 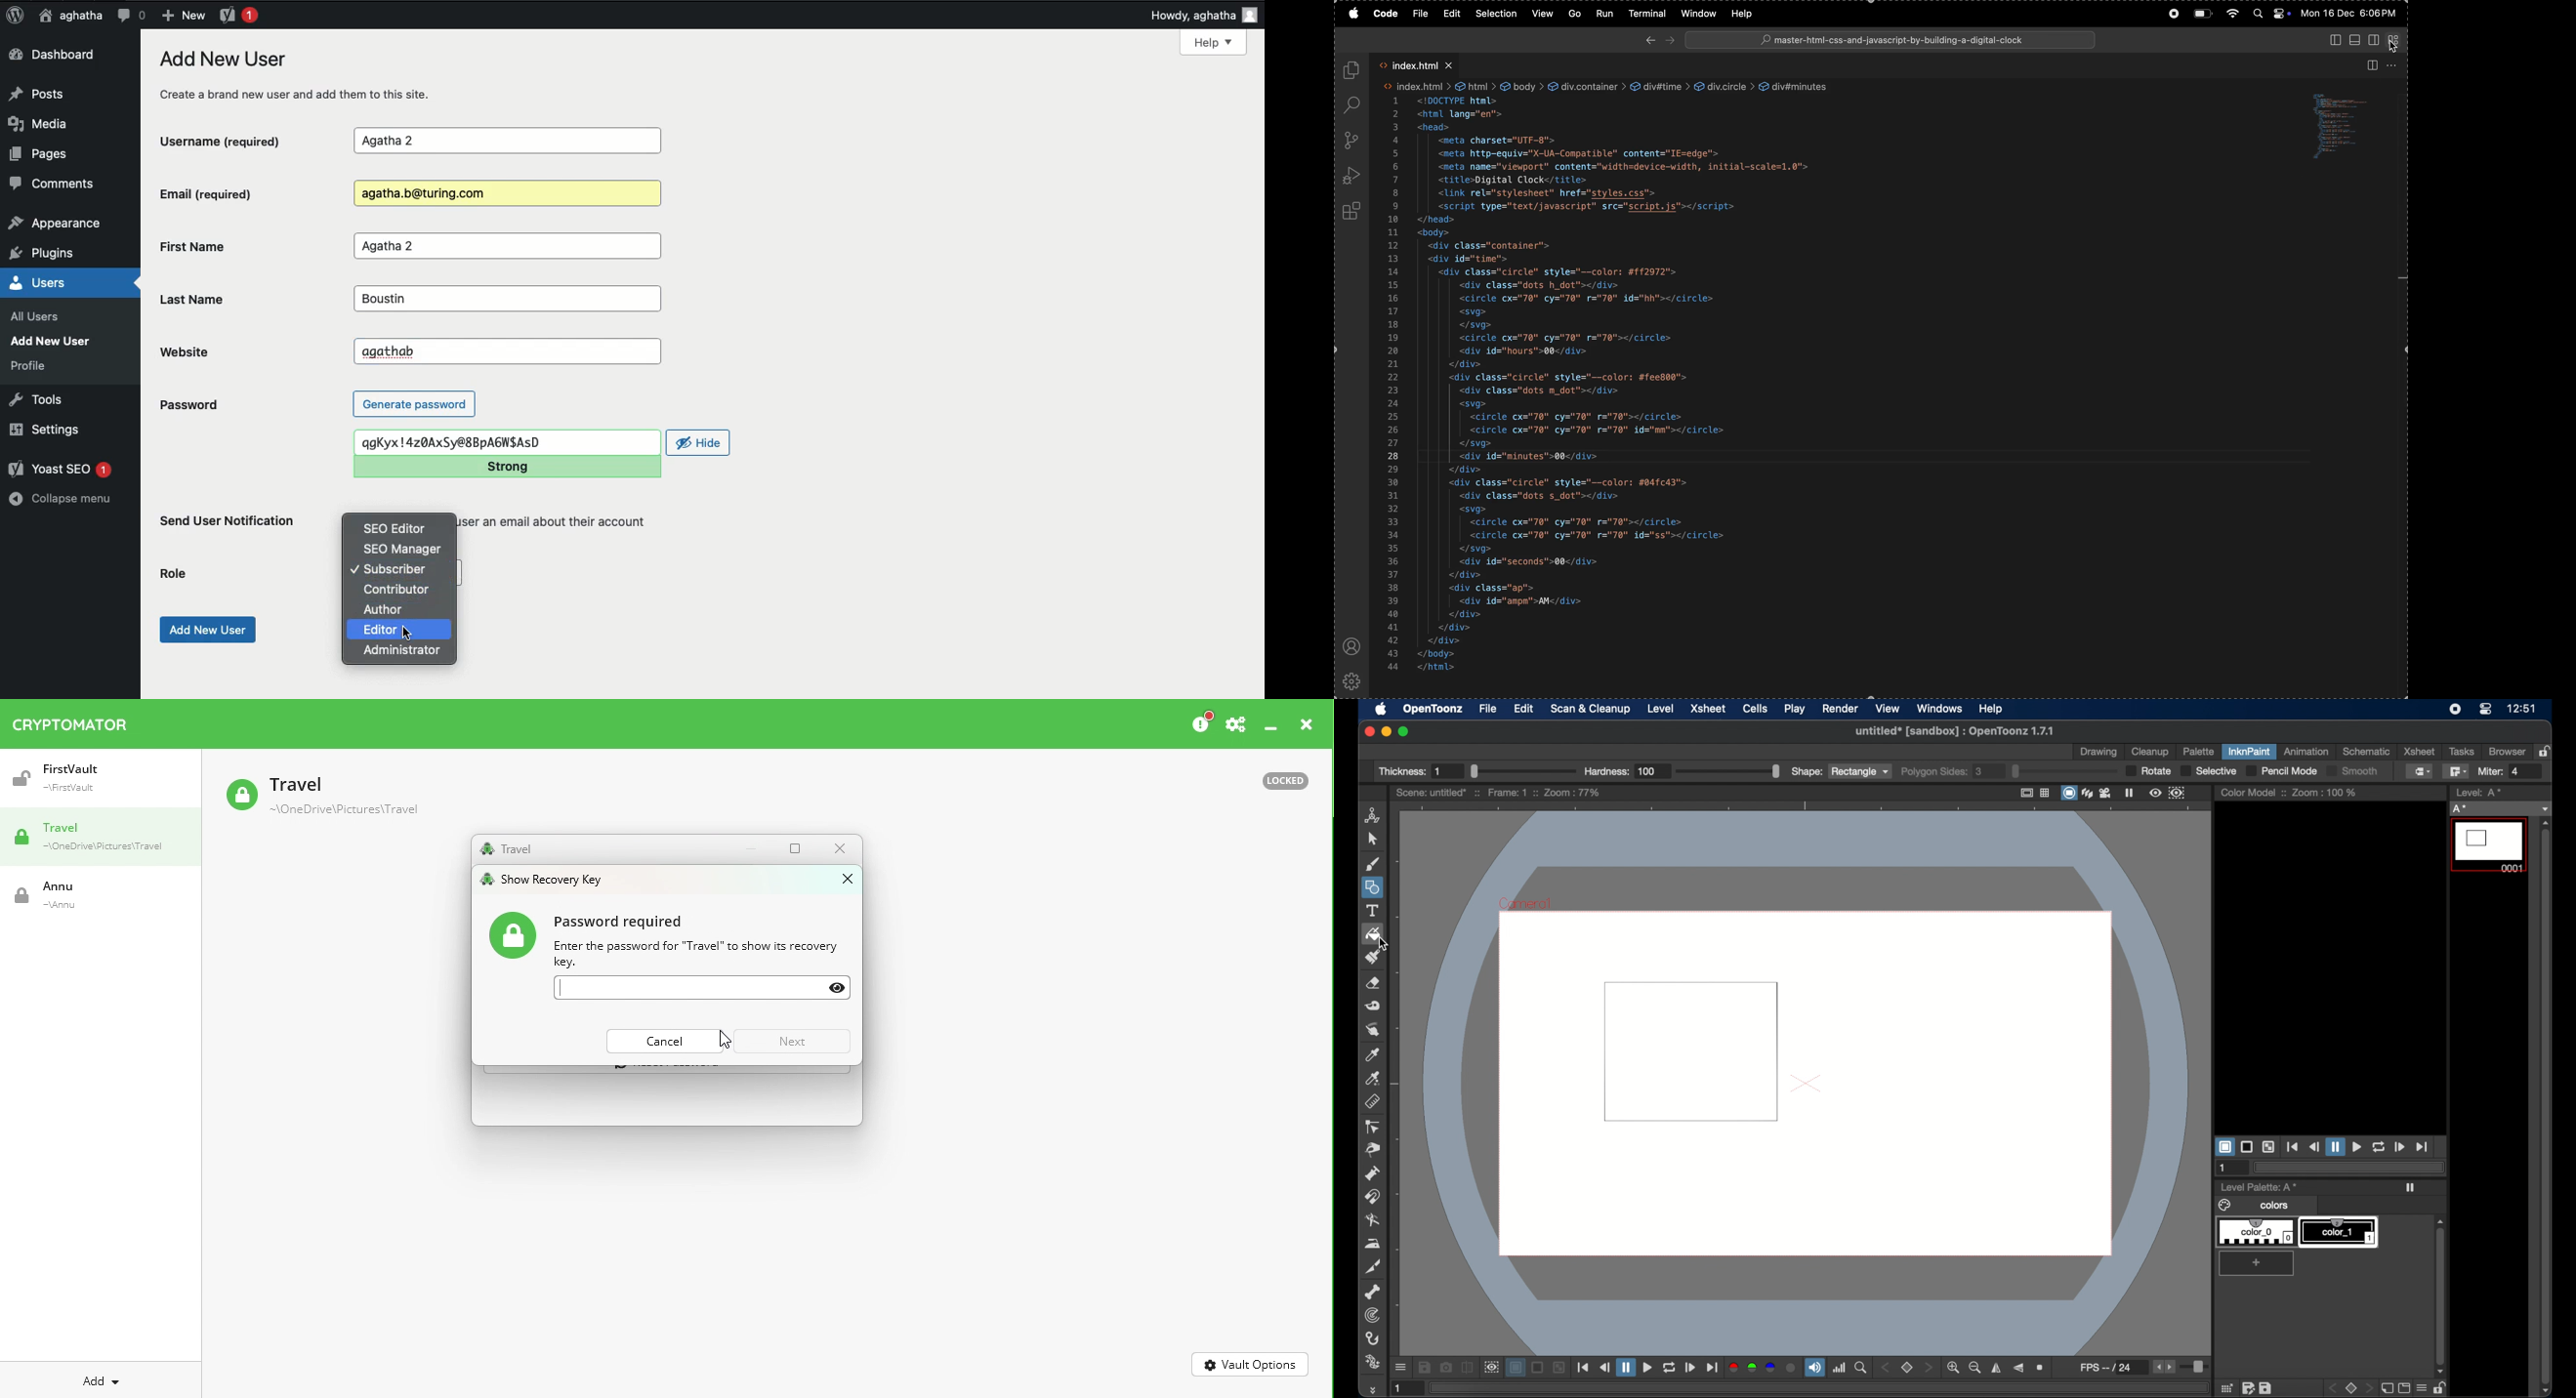 I want to click on save images, so click(x=1424, y=1368).